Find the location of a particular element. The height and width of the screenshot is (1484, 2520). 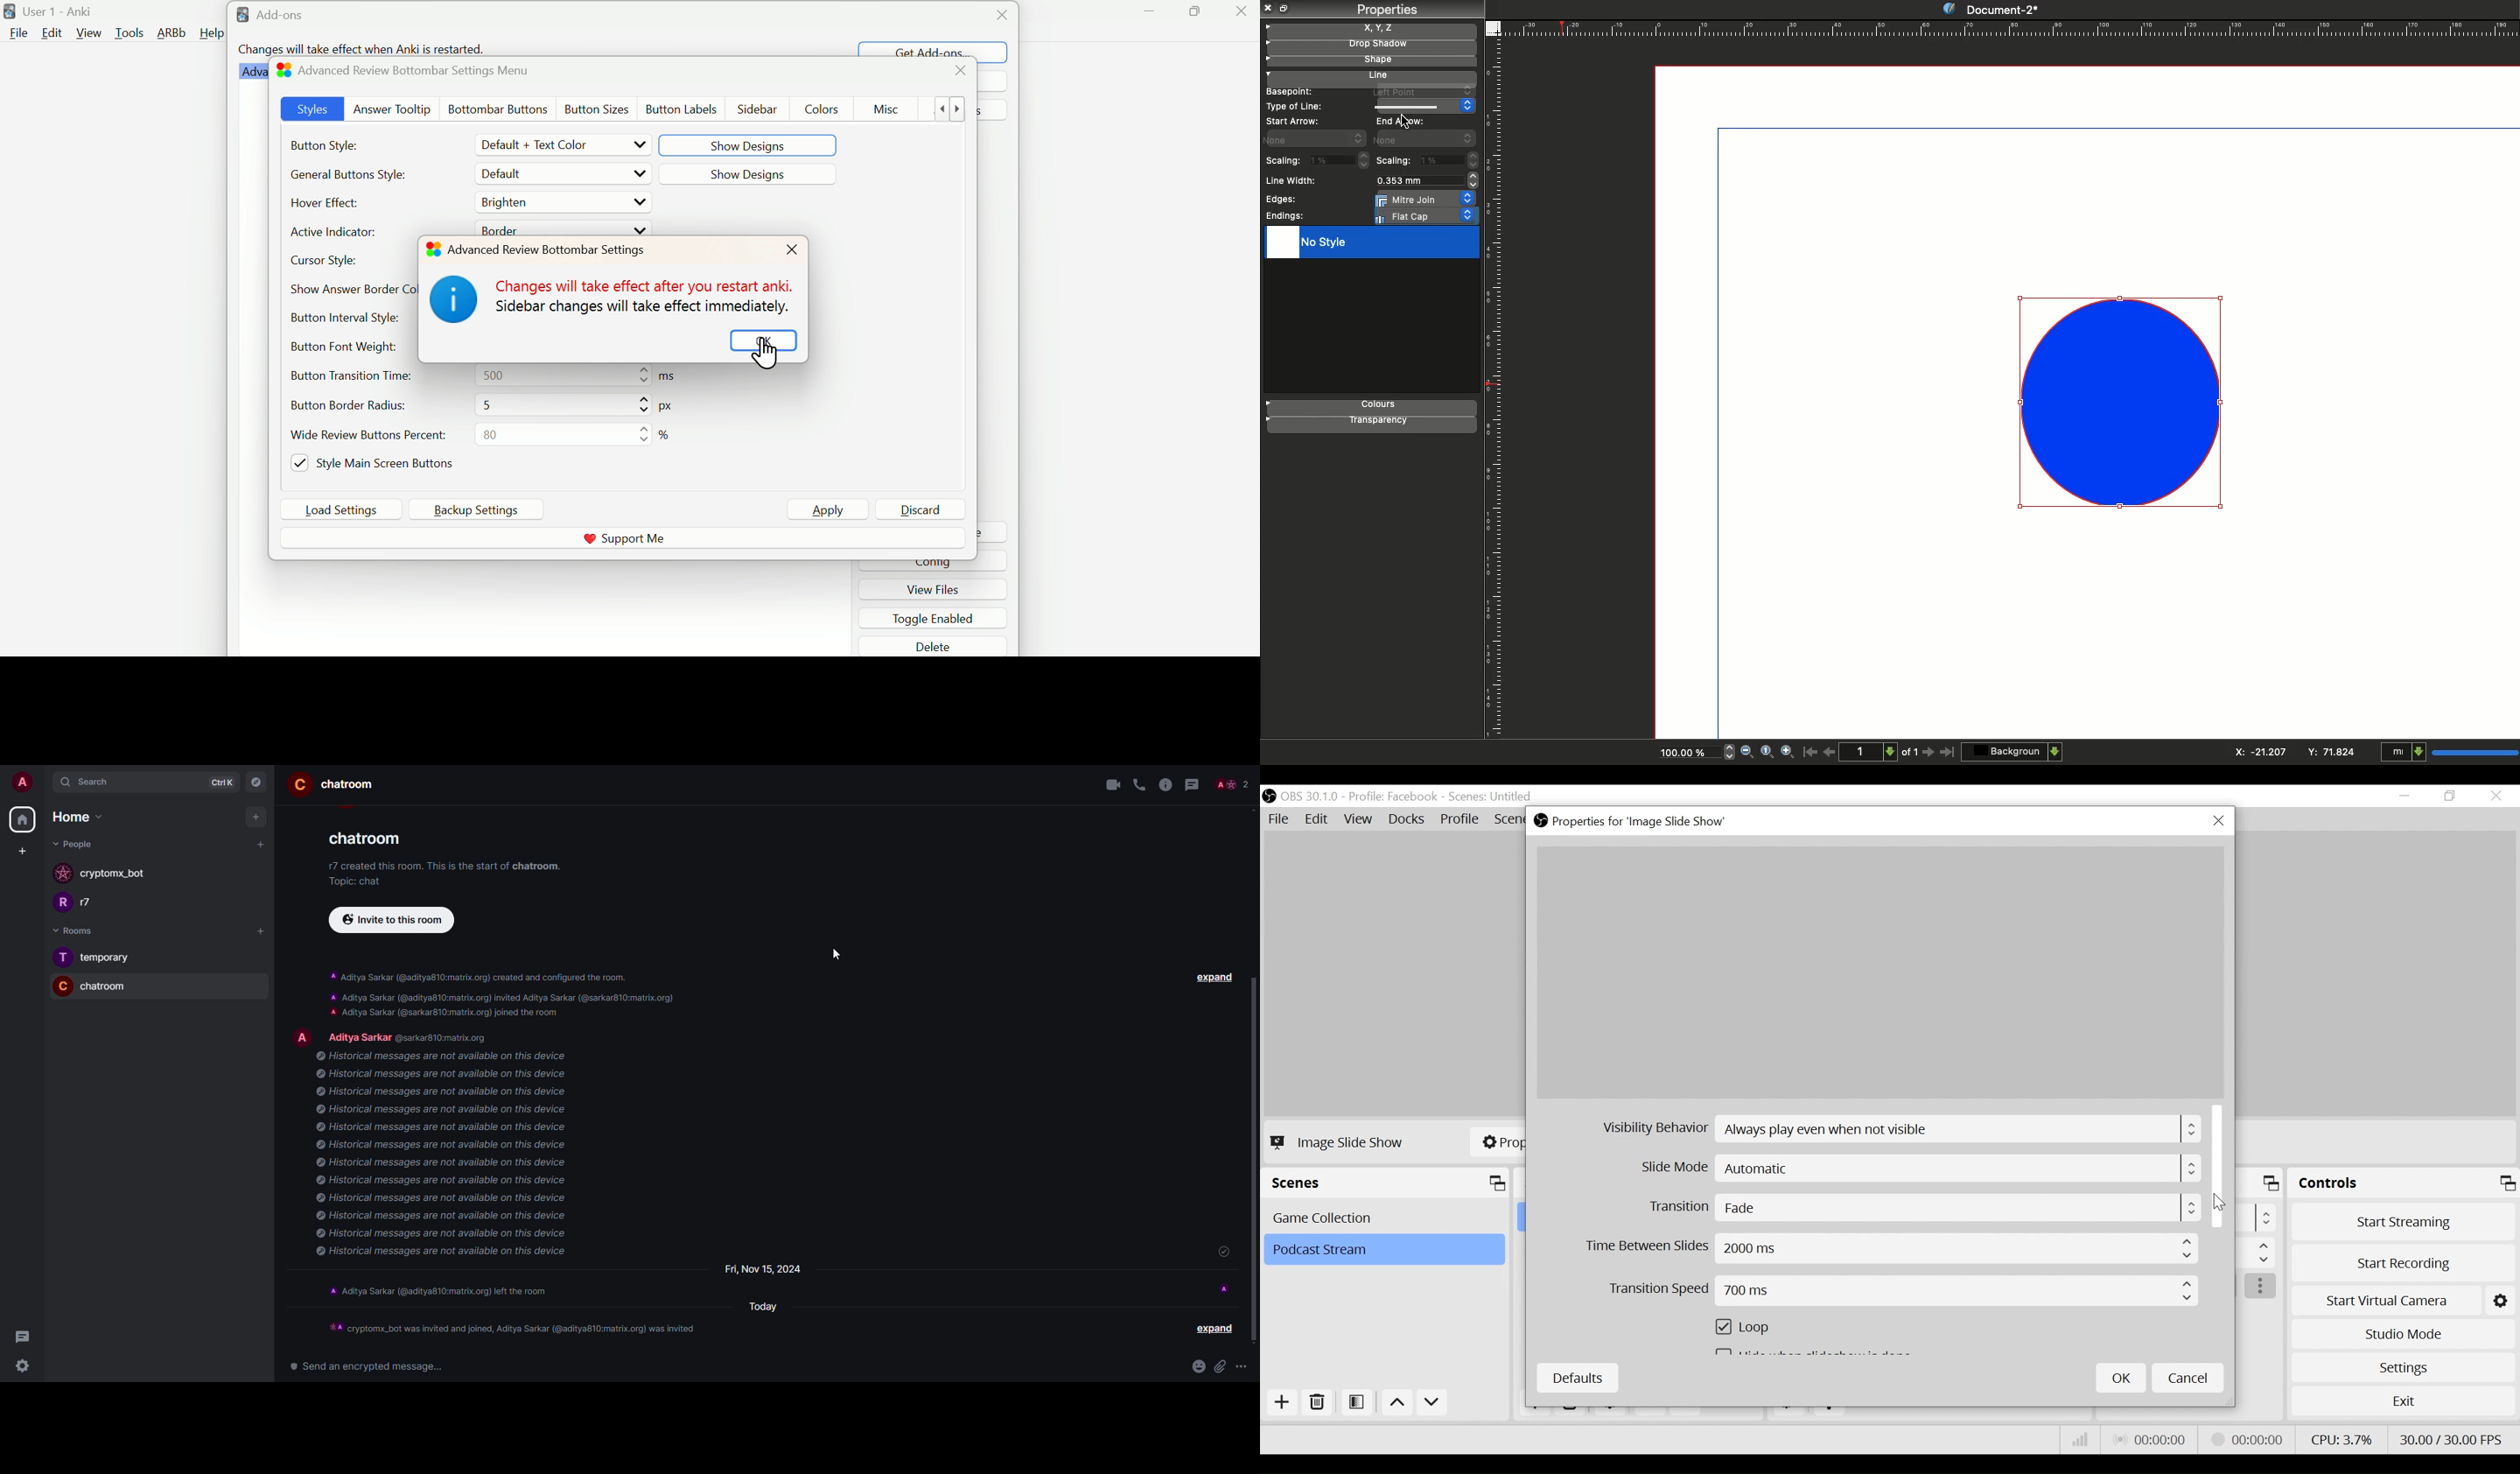

Wide Review Button Percent is located at coordinates (368, 434).